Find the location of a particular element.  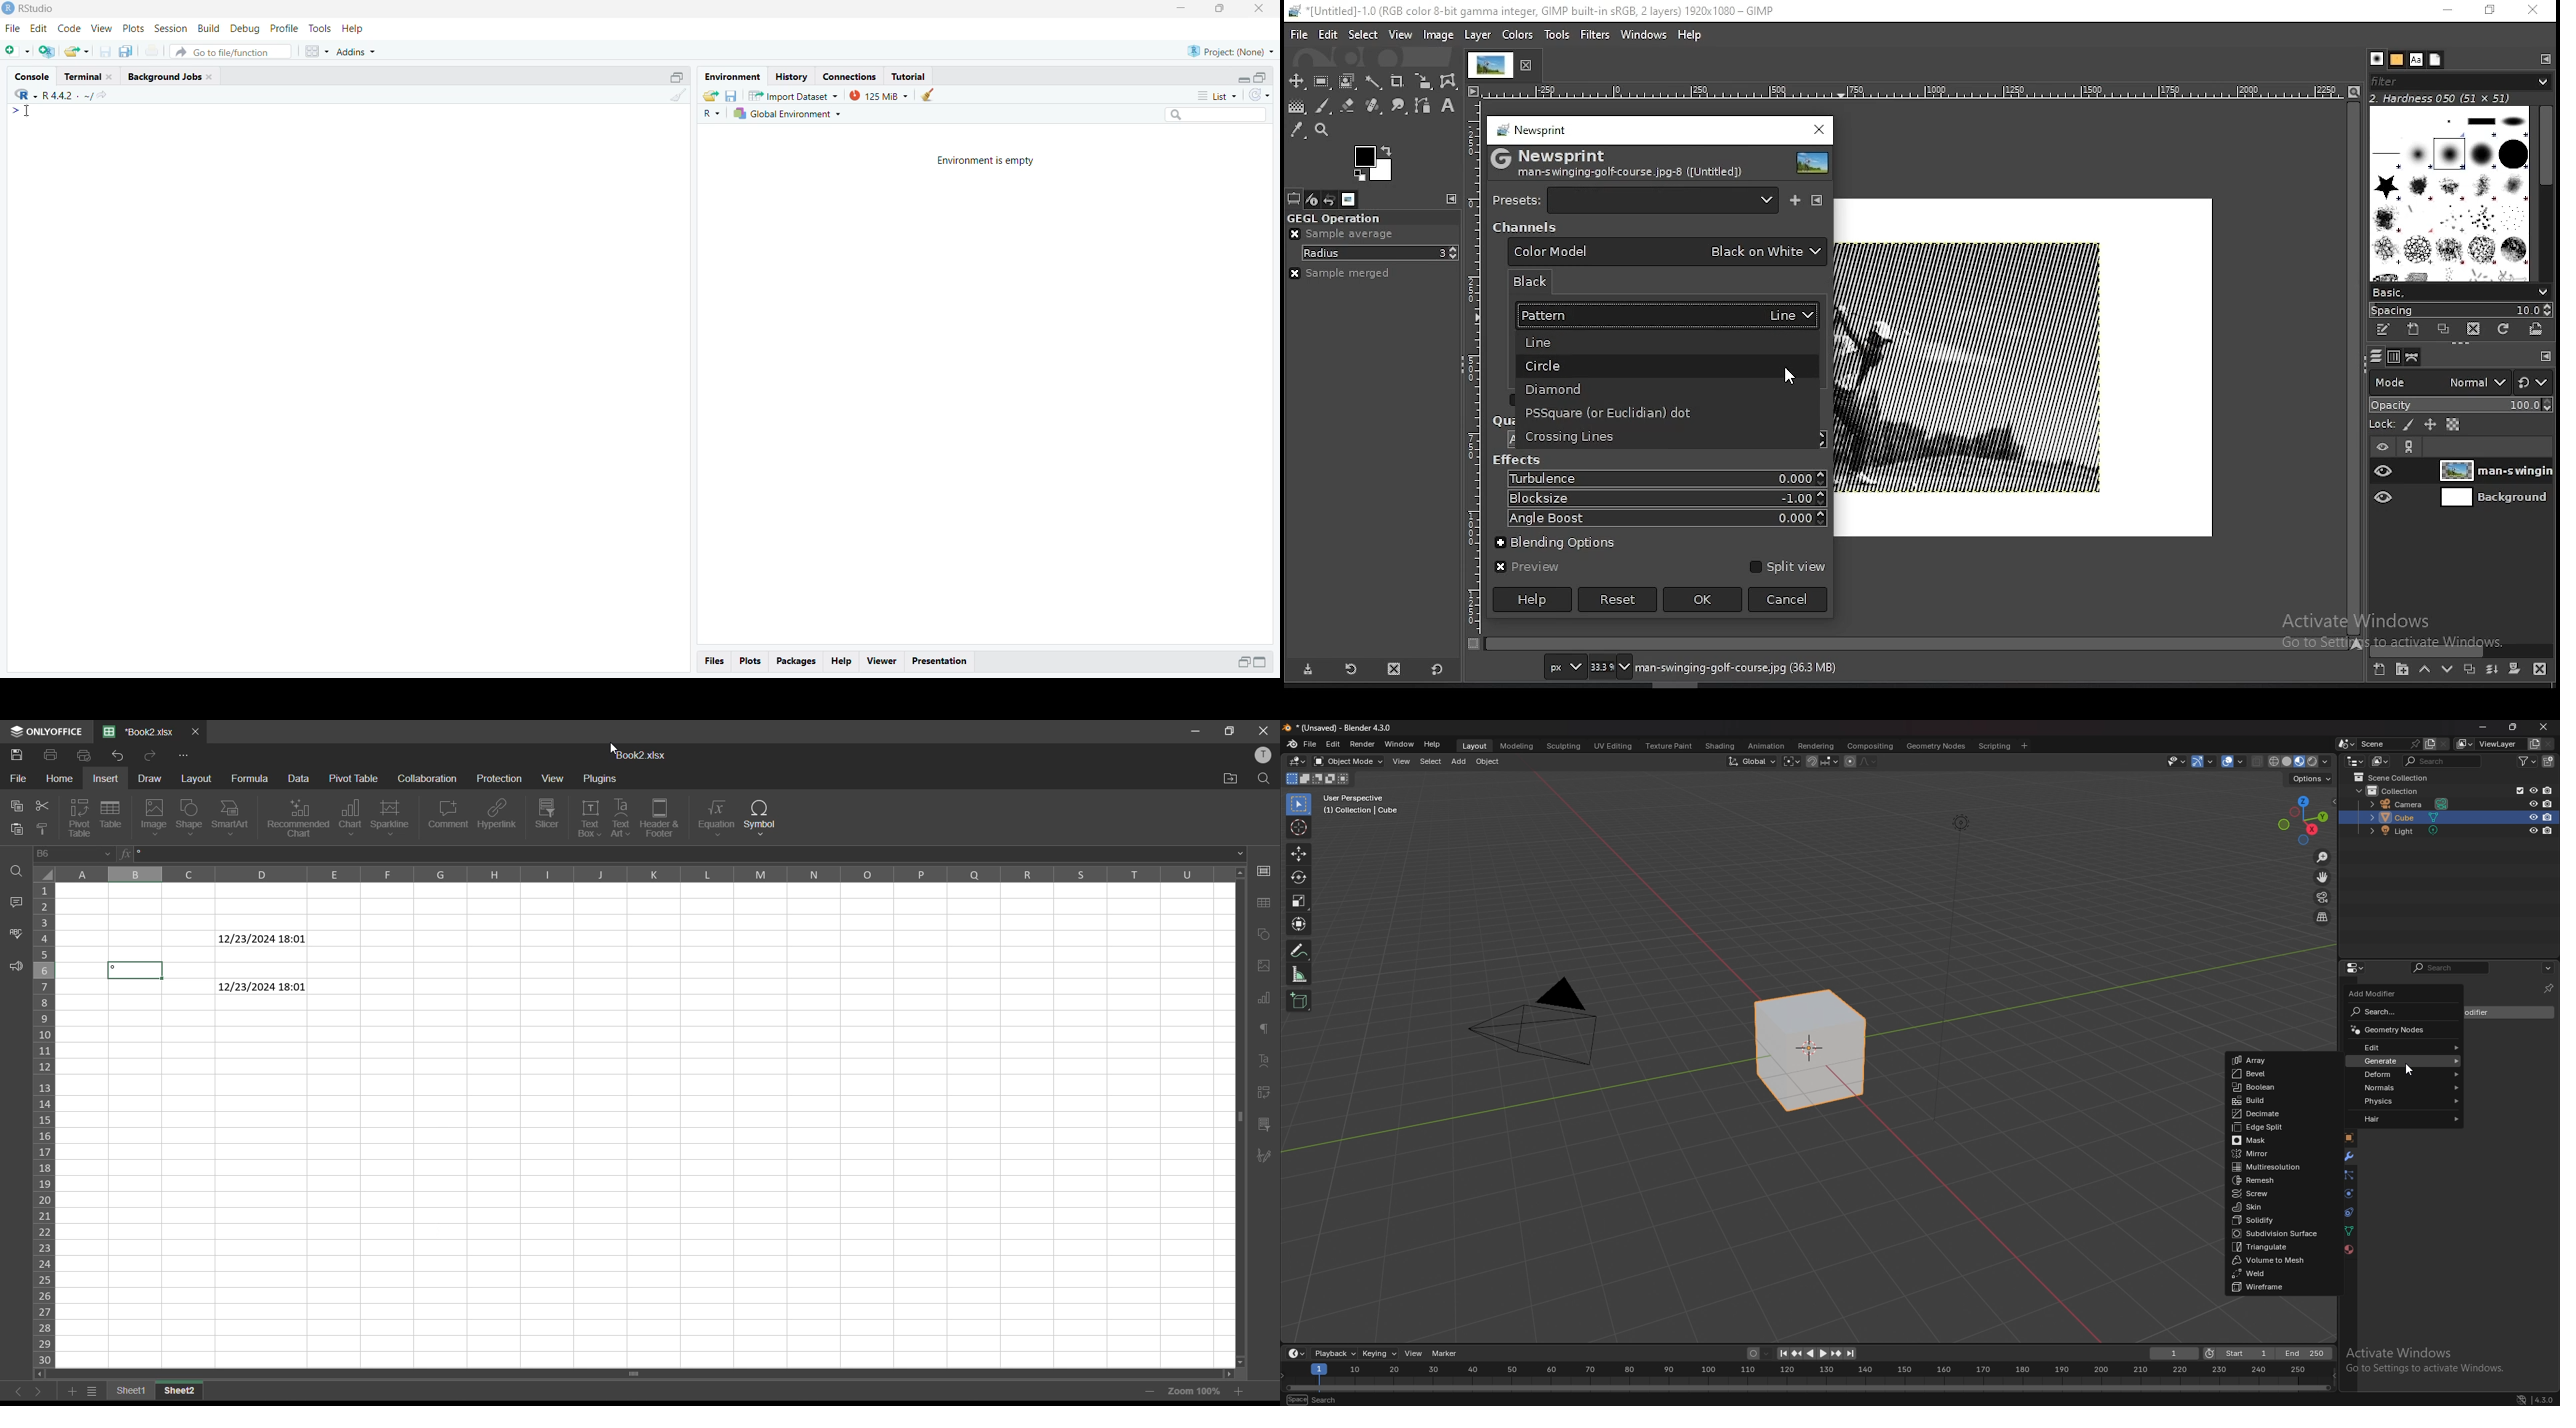

presets is located at coordinates (1638, 199).